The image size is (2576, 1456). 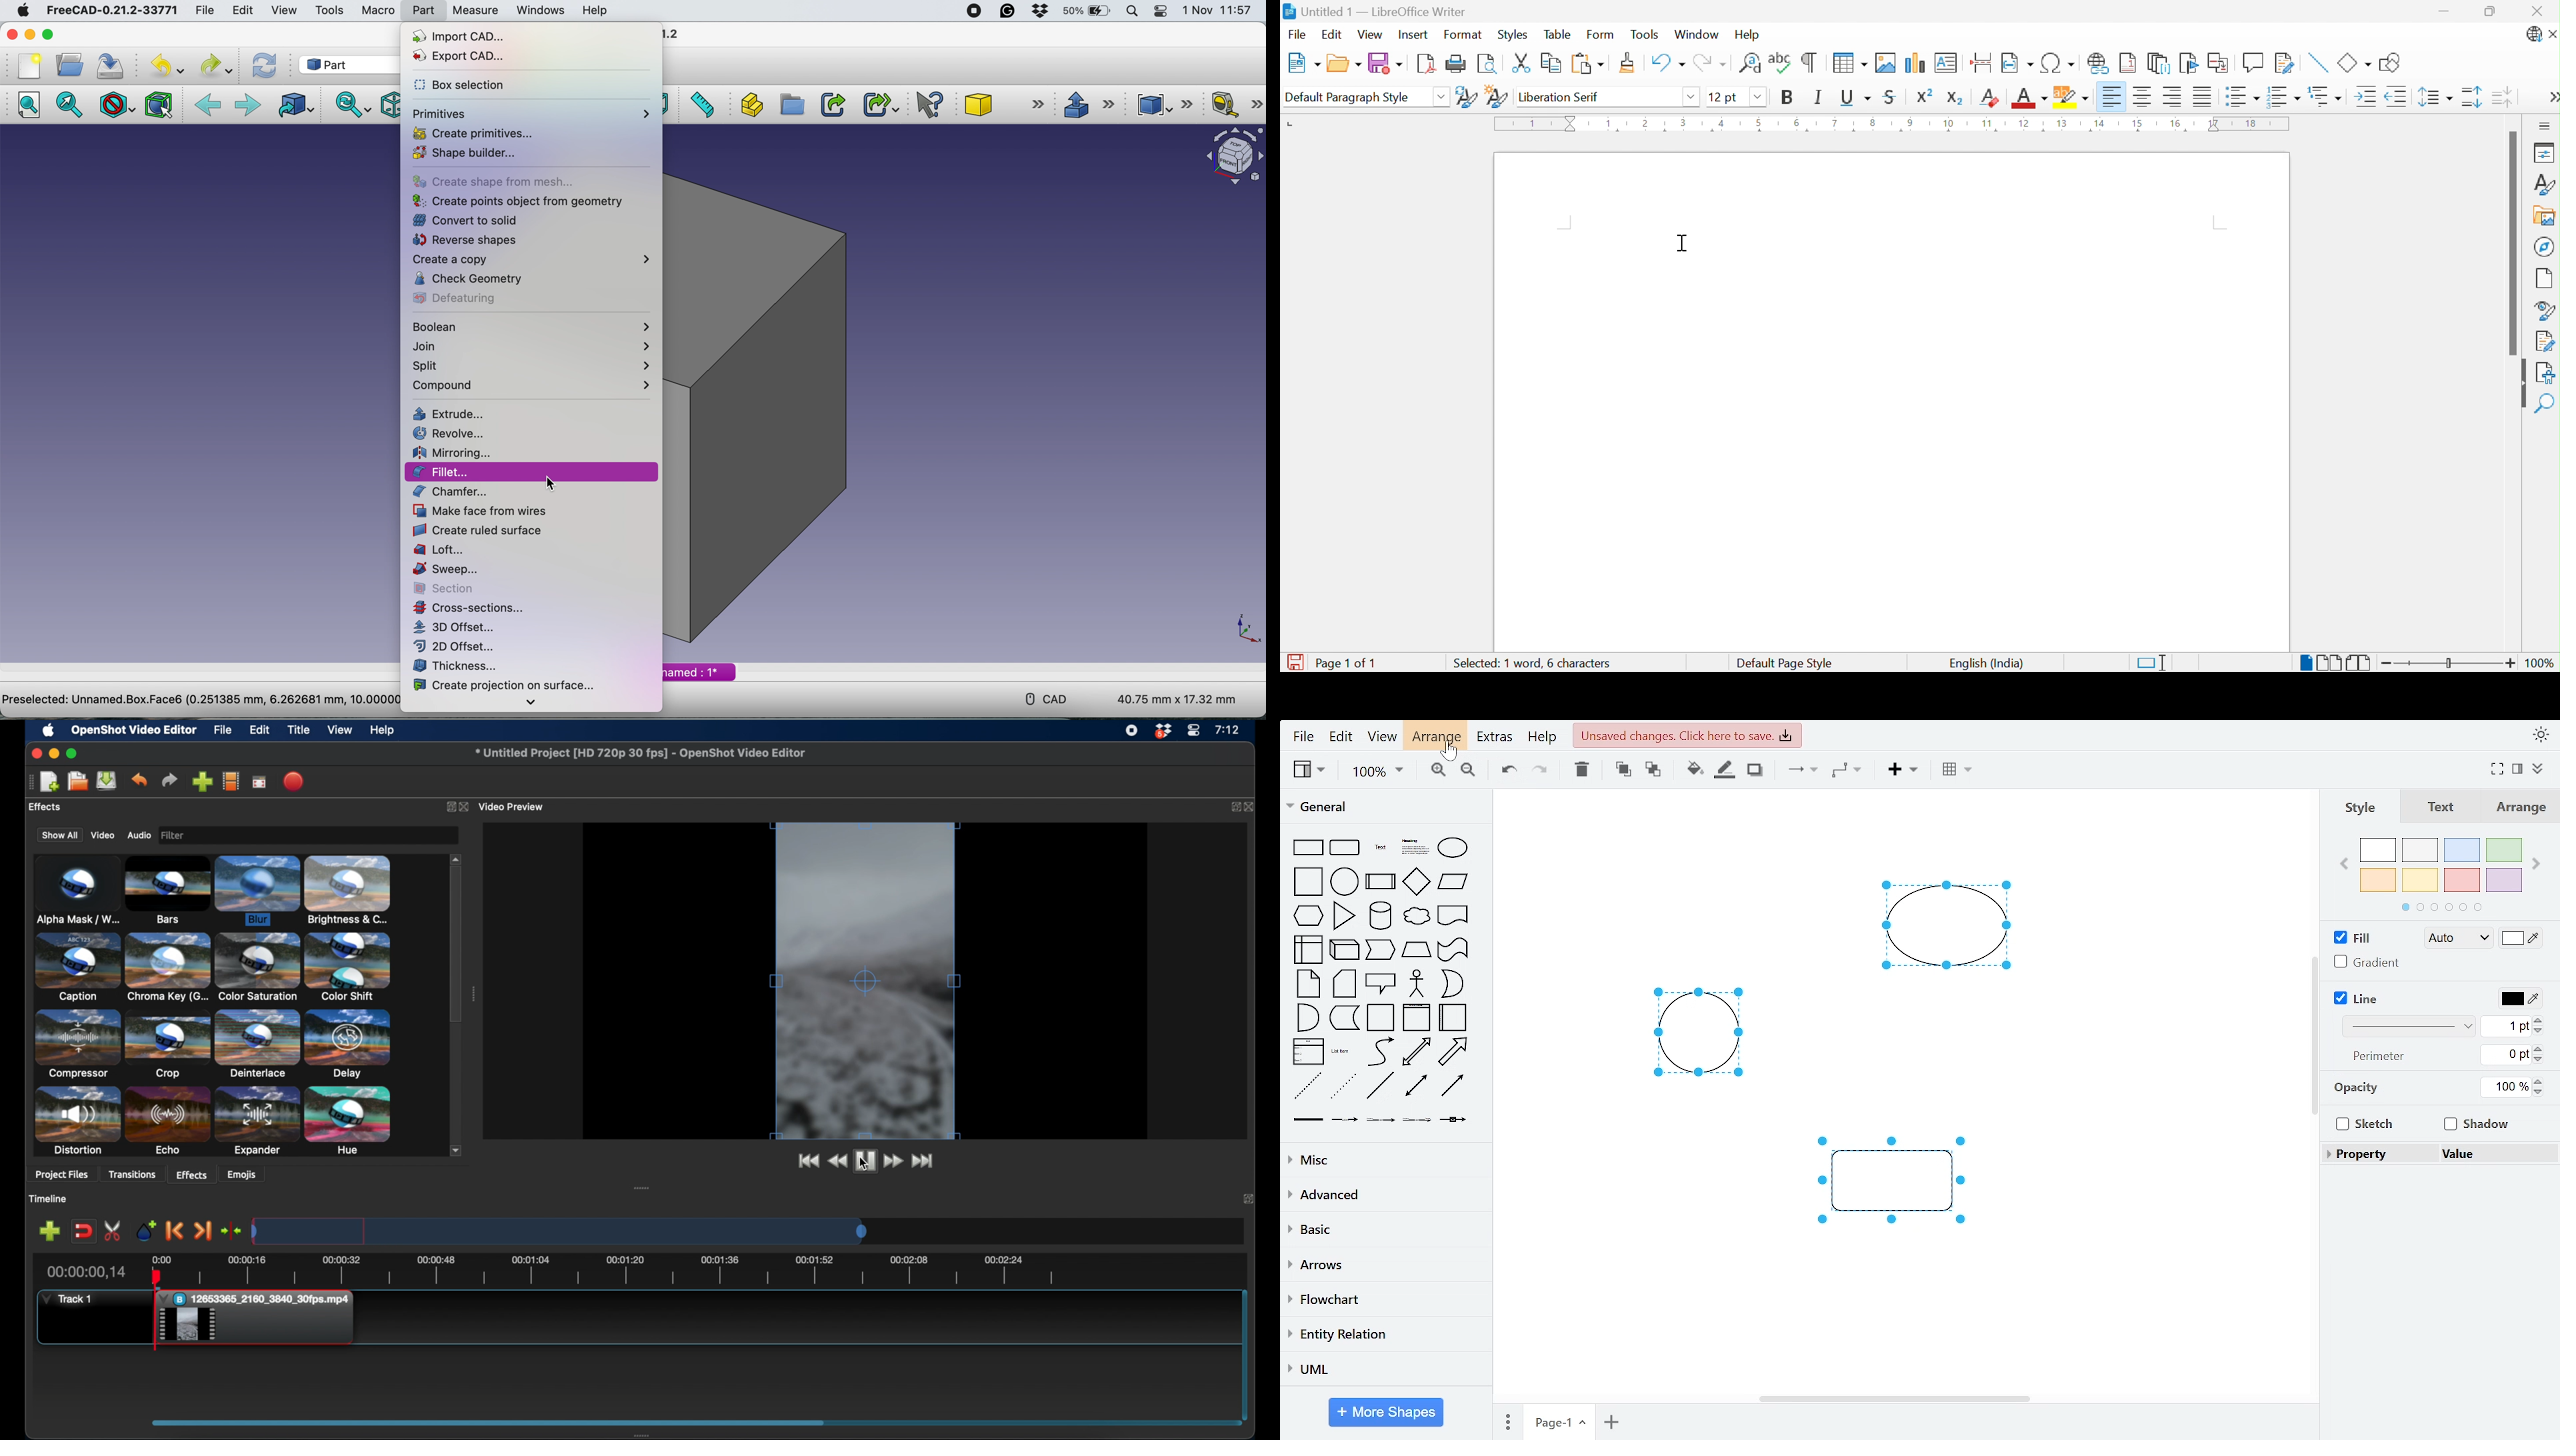 I want to click on Insert Page Break, so click(x=1980, y=59).